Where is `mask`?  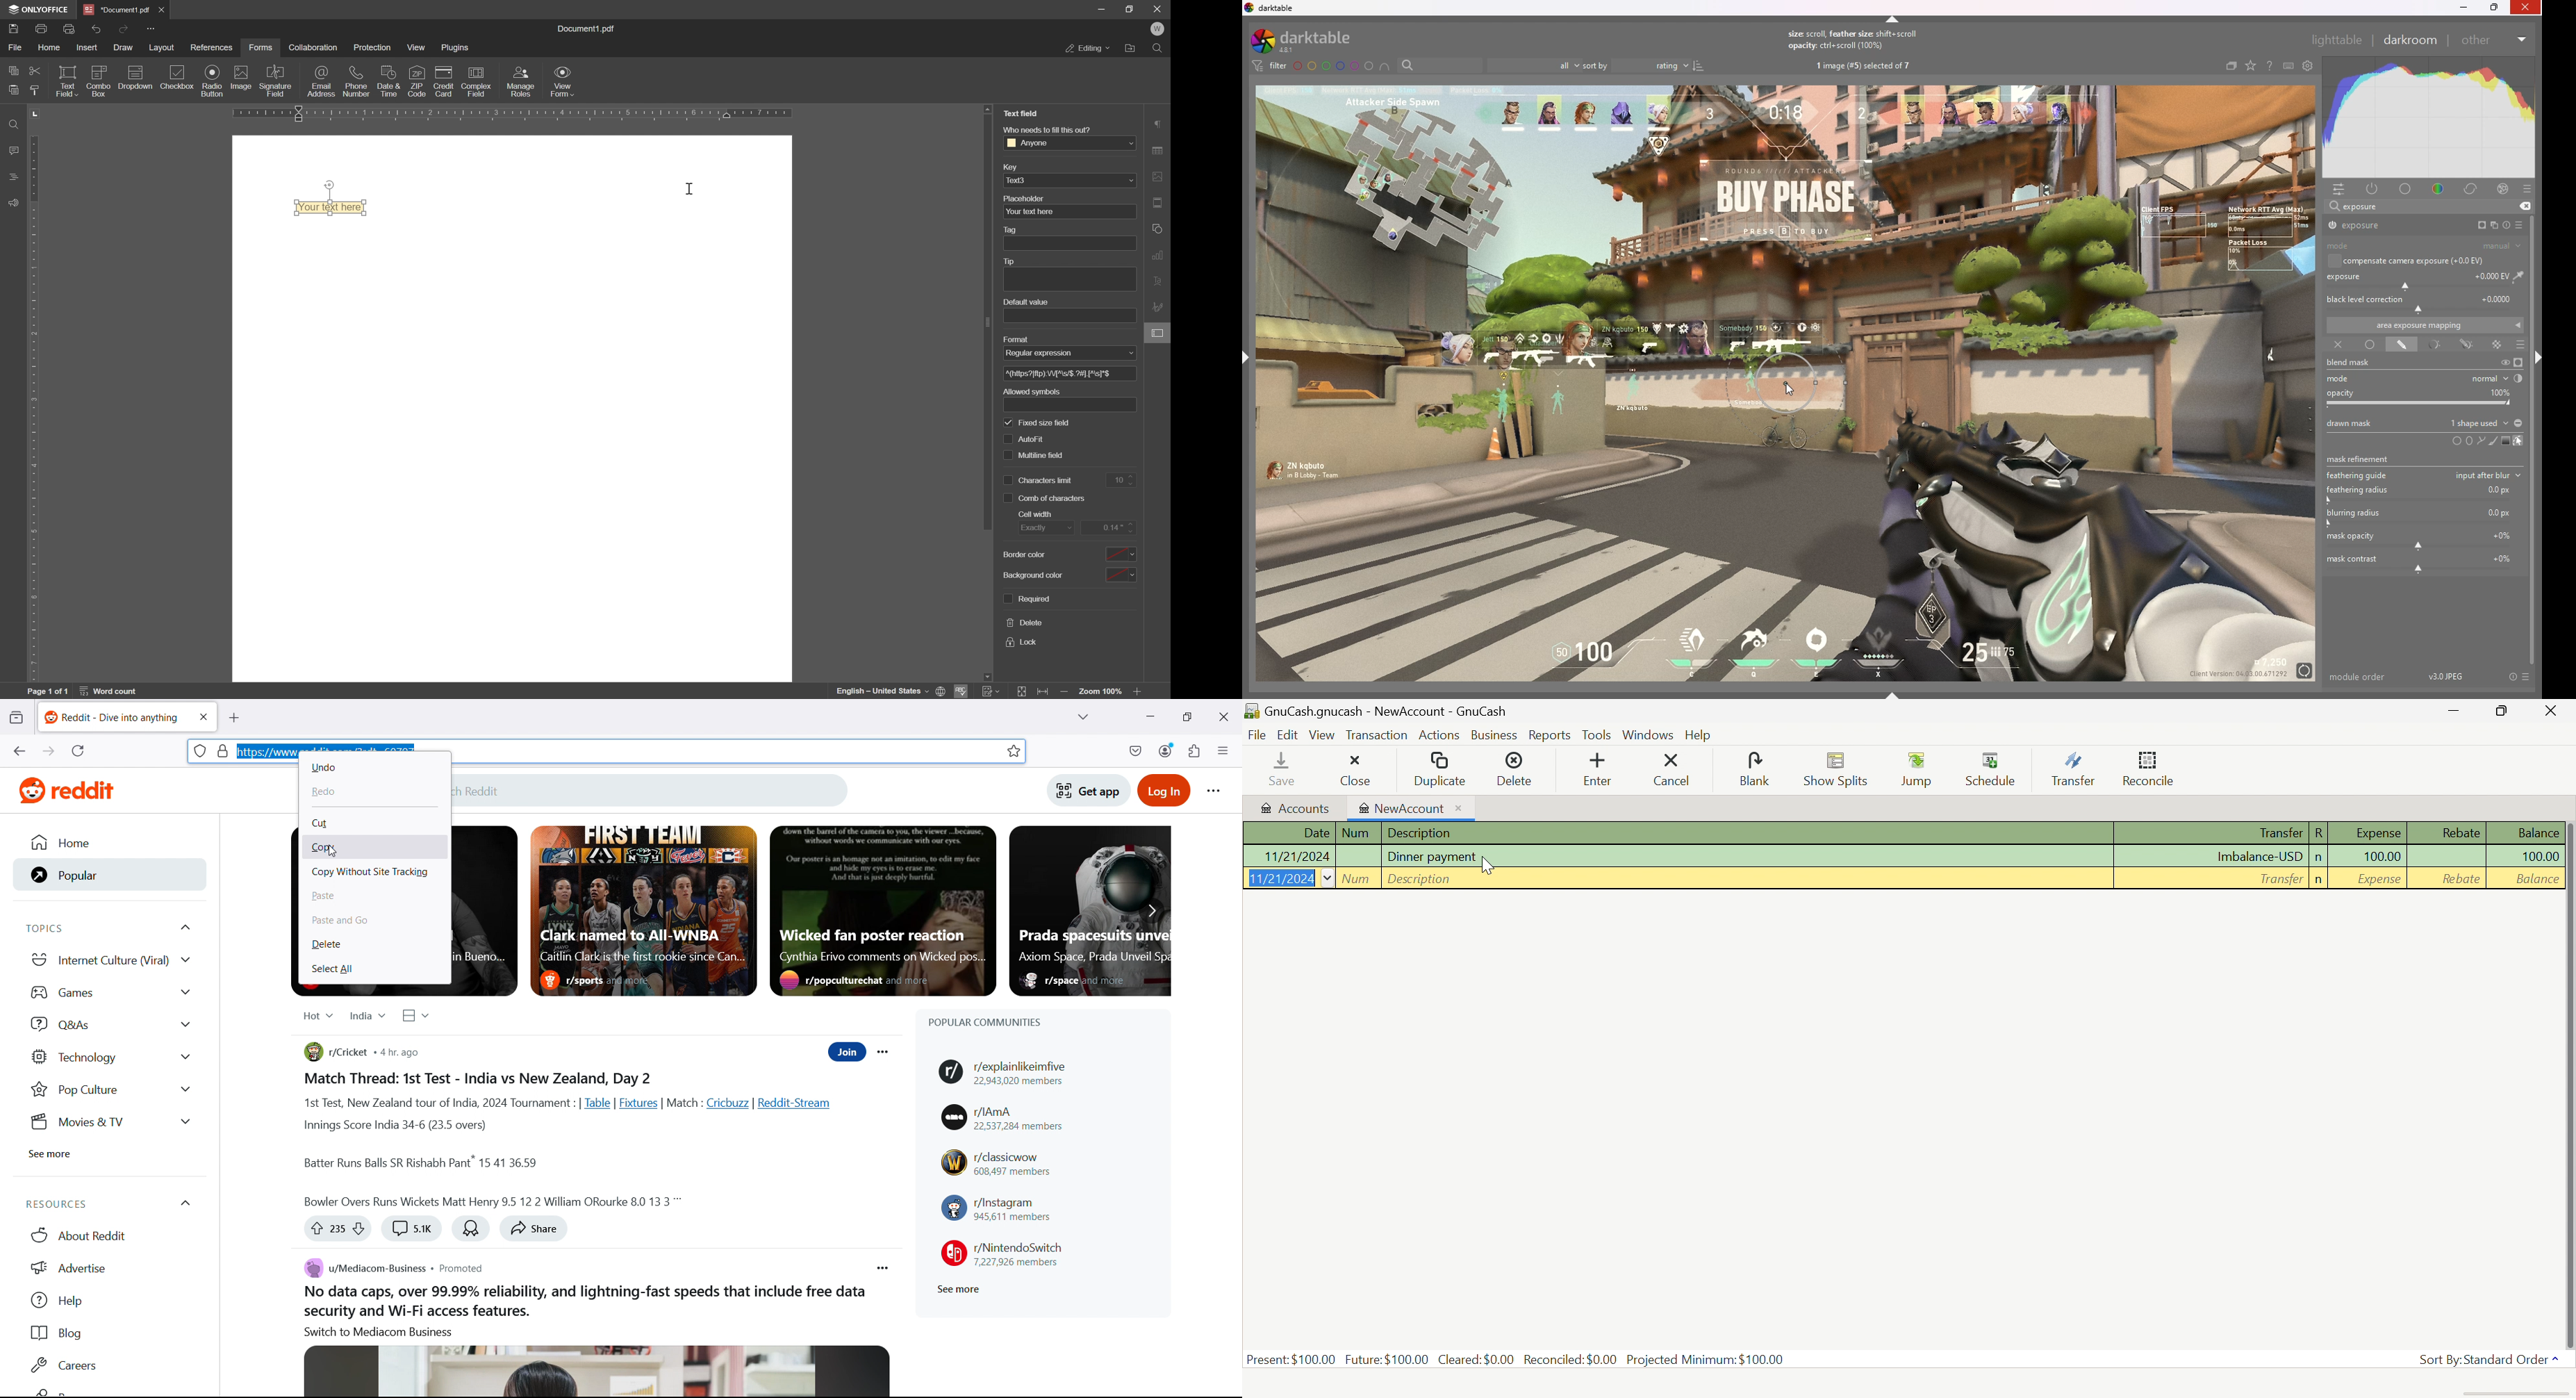
mask is located at coordinates (1783, 381).